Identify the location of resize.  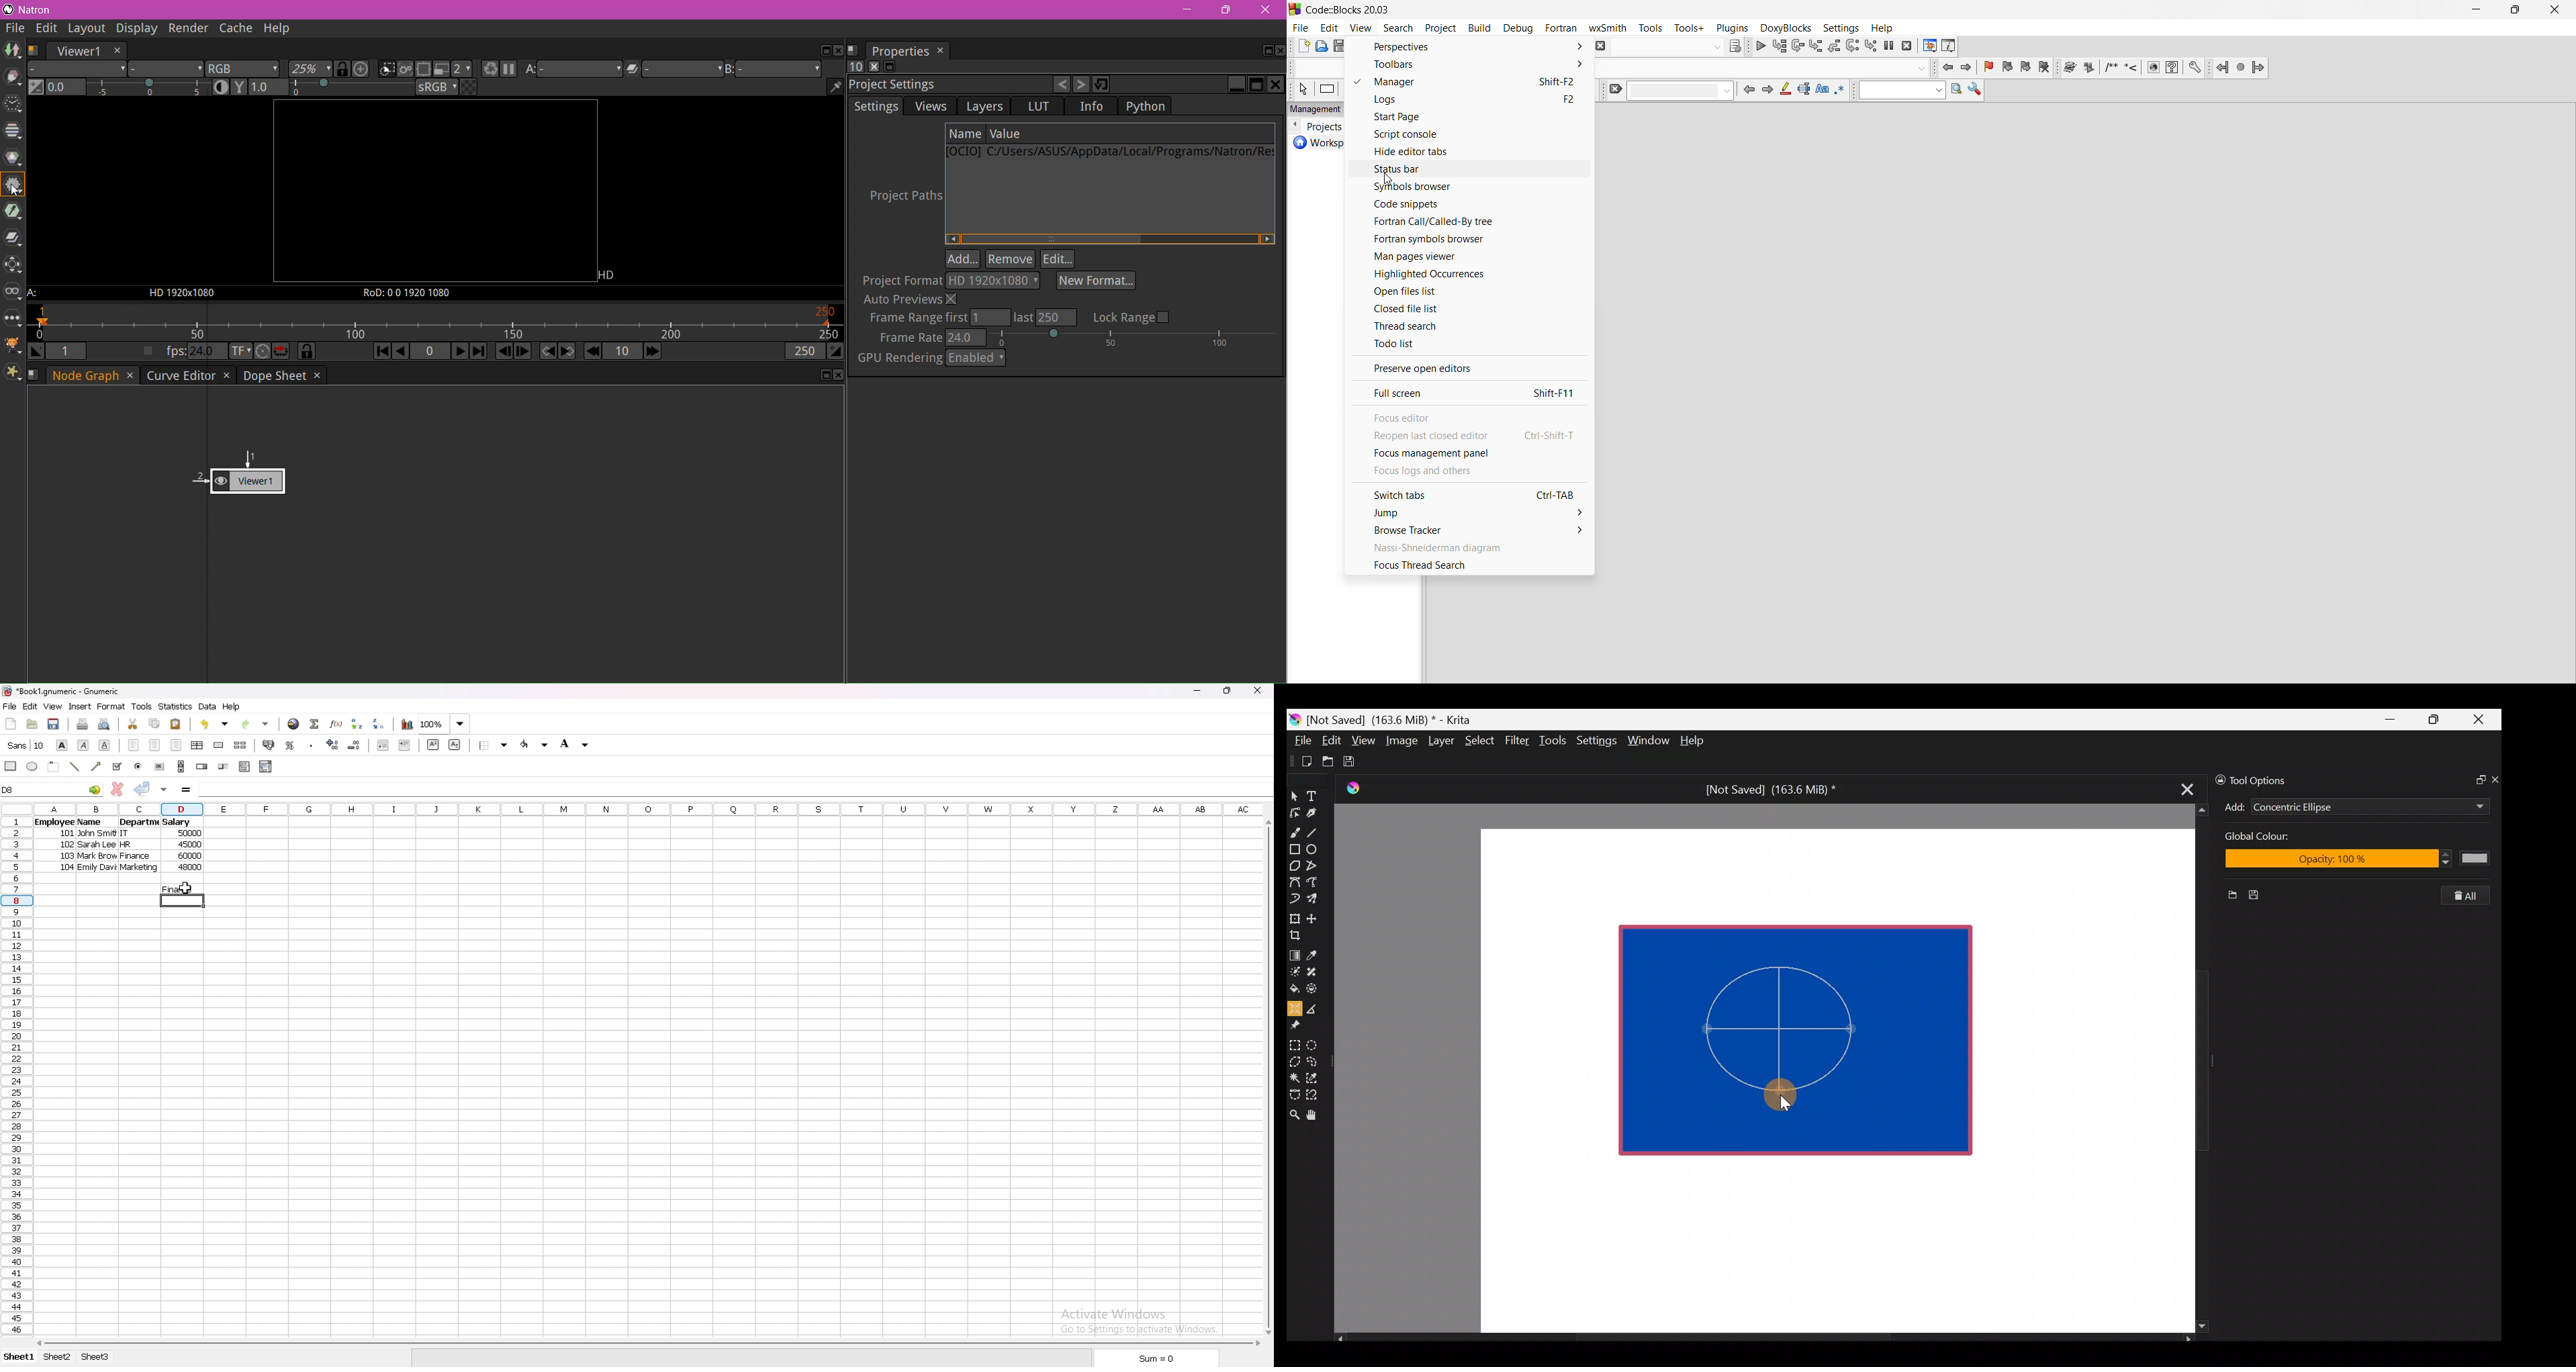
(1229, 691).